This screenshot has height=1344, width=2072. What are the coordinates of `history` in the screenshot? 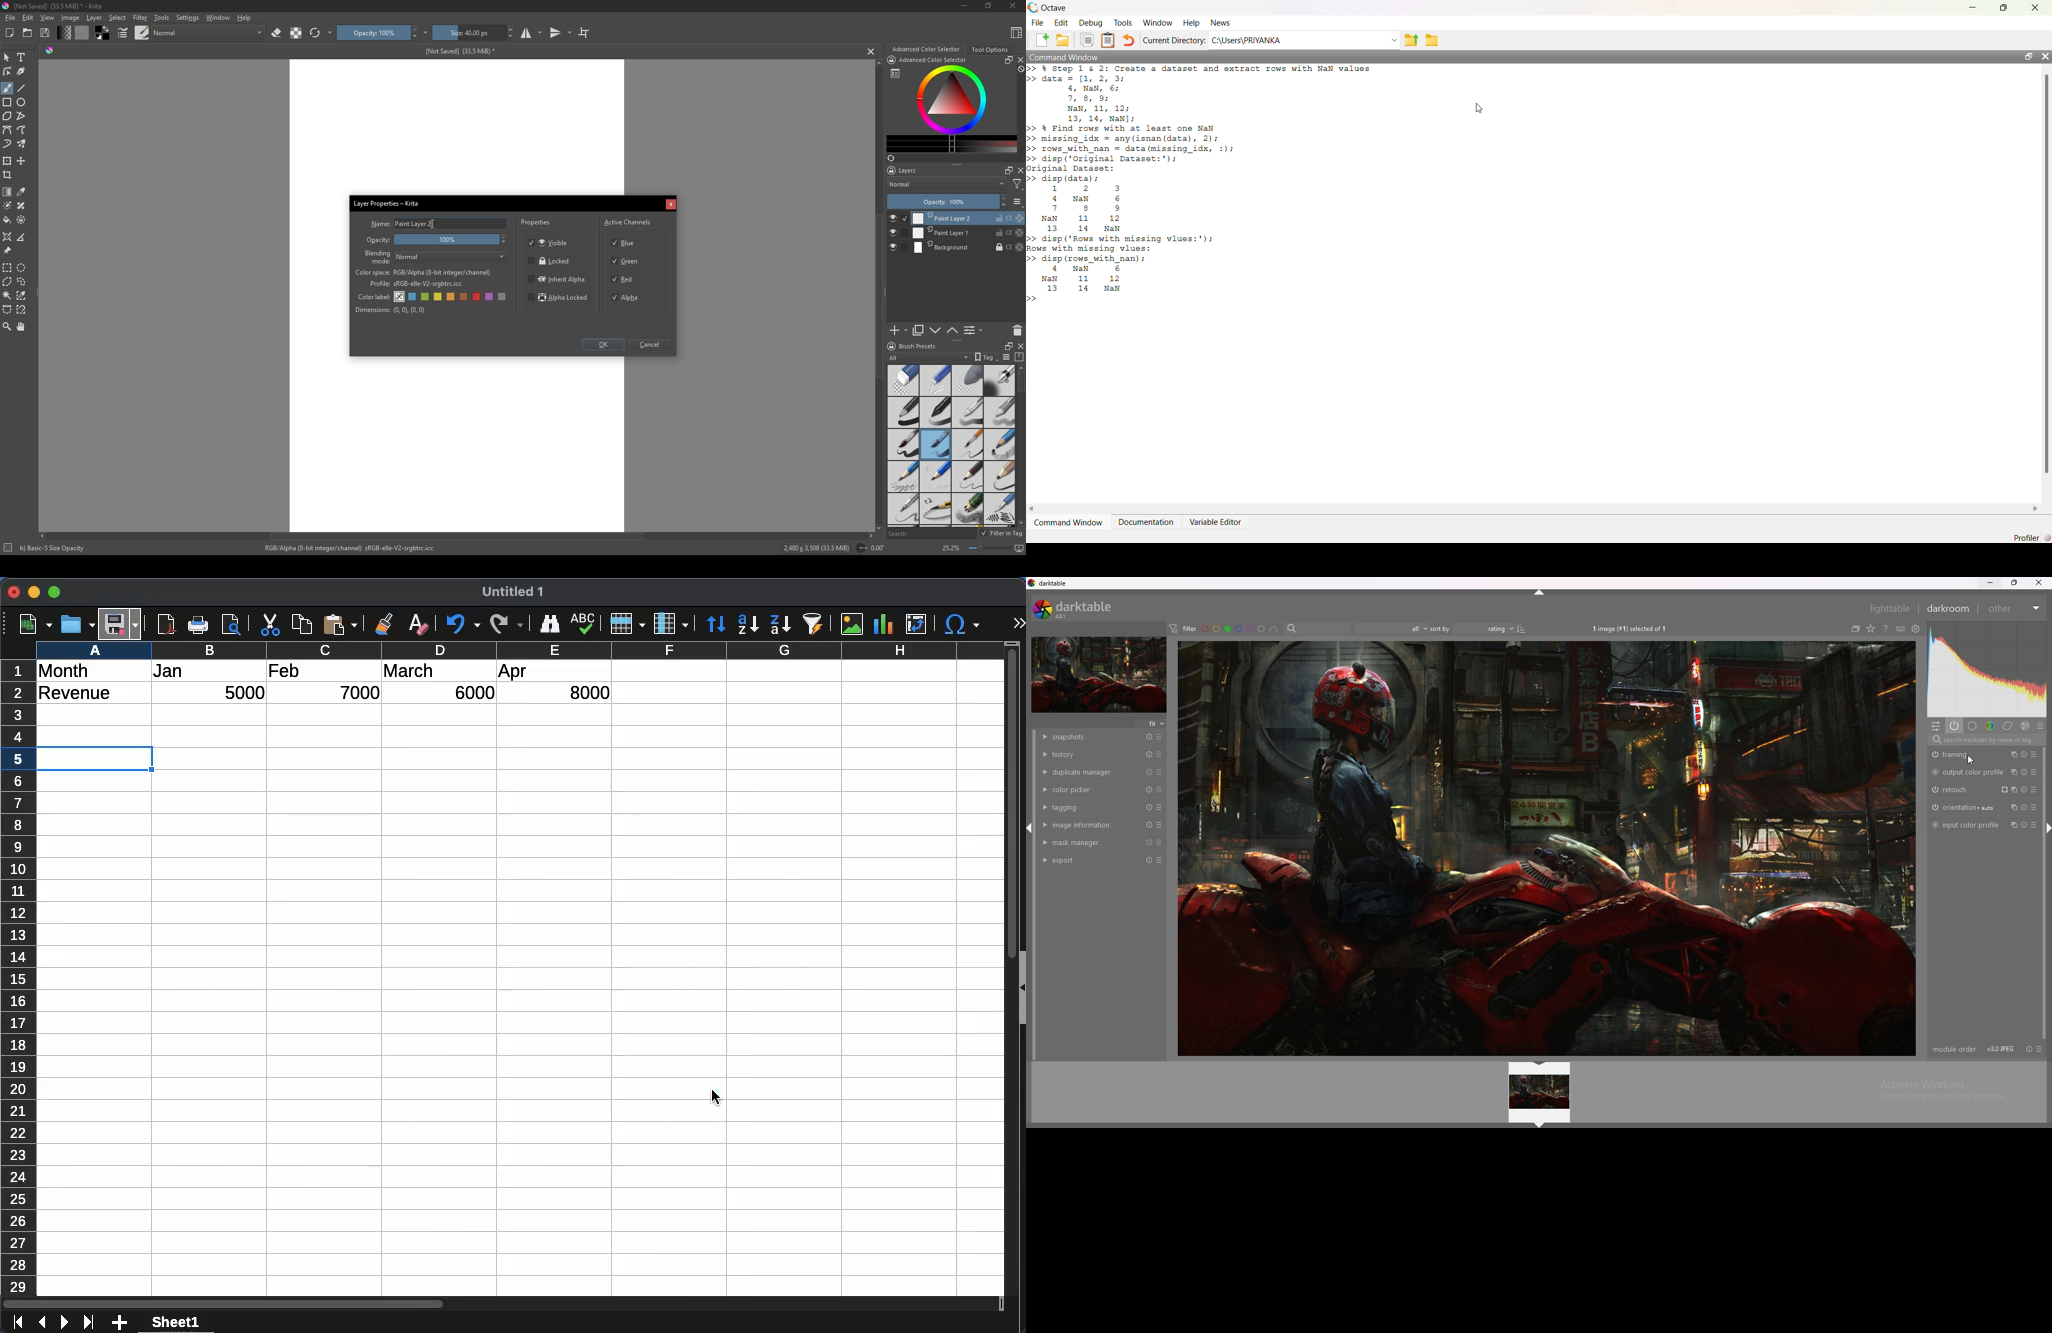 It's located at (1089, 754).